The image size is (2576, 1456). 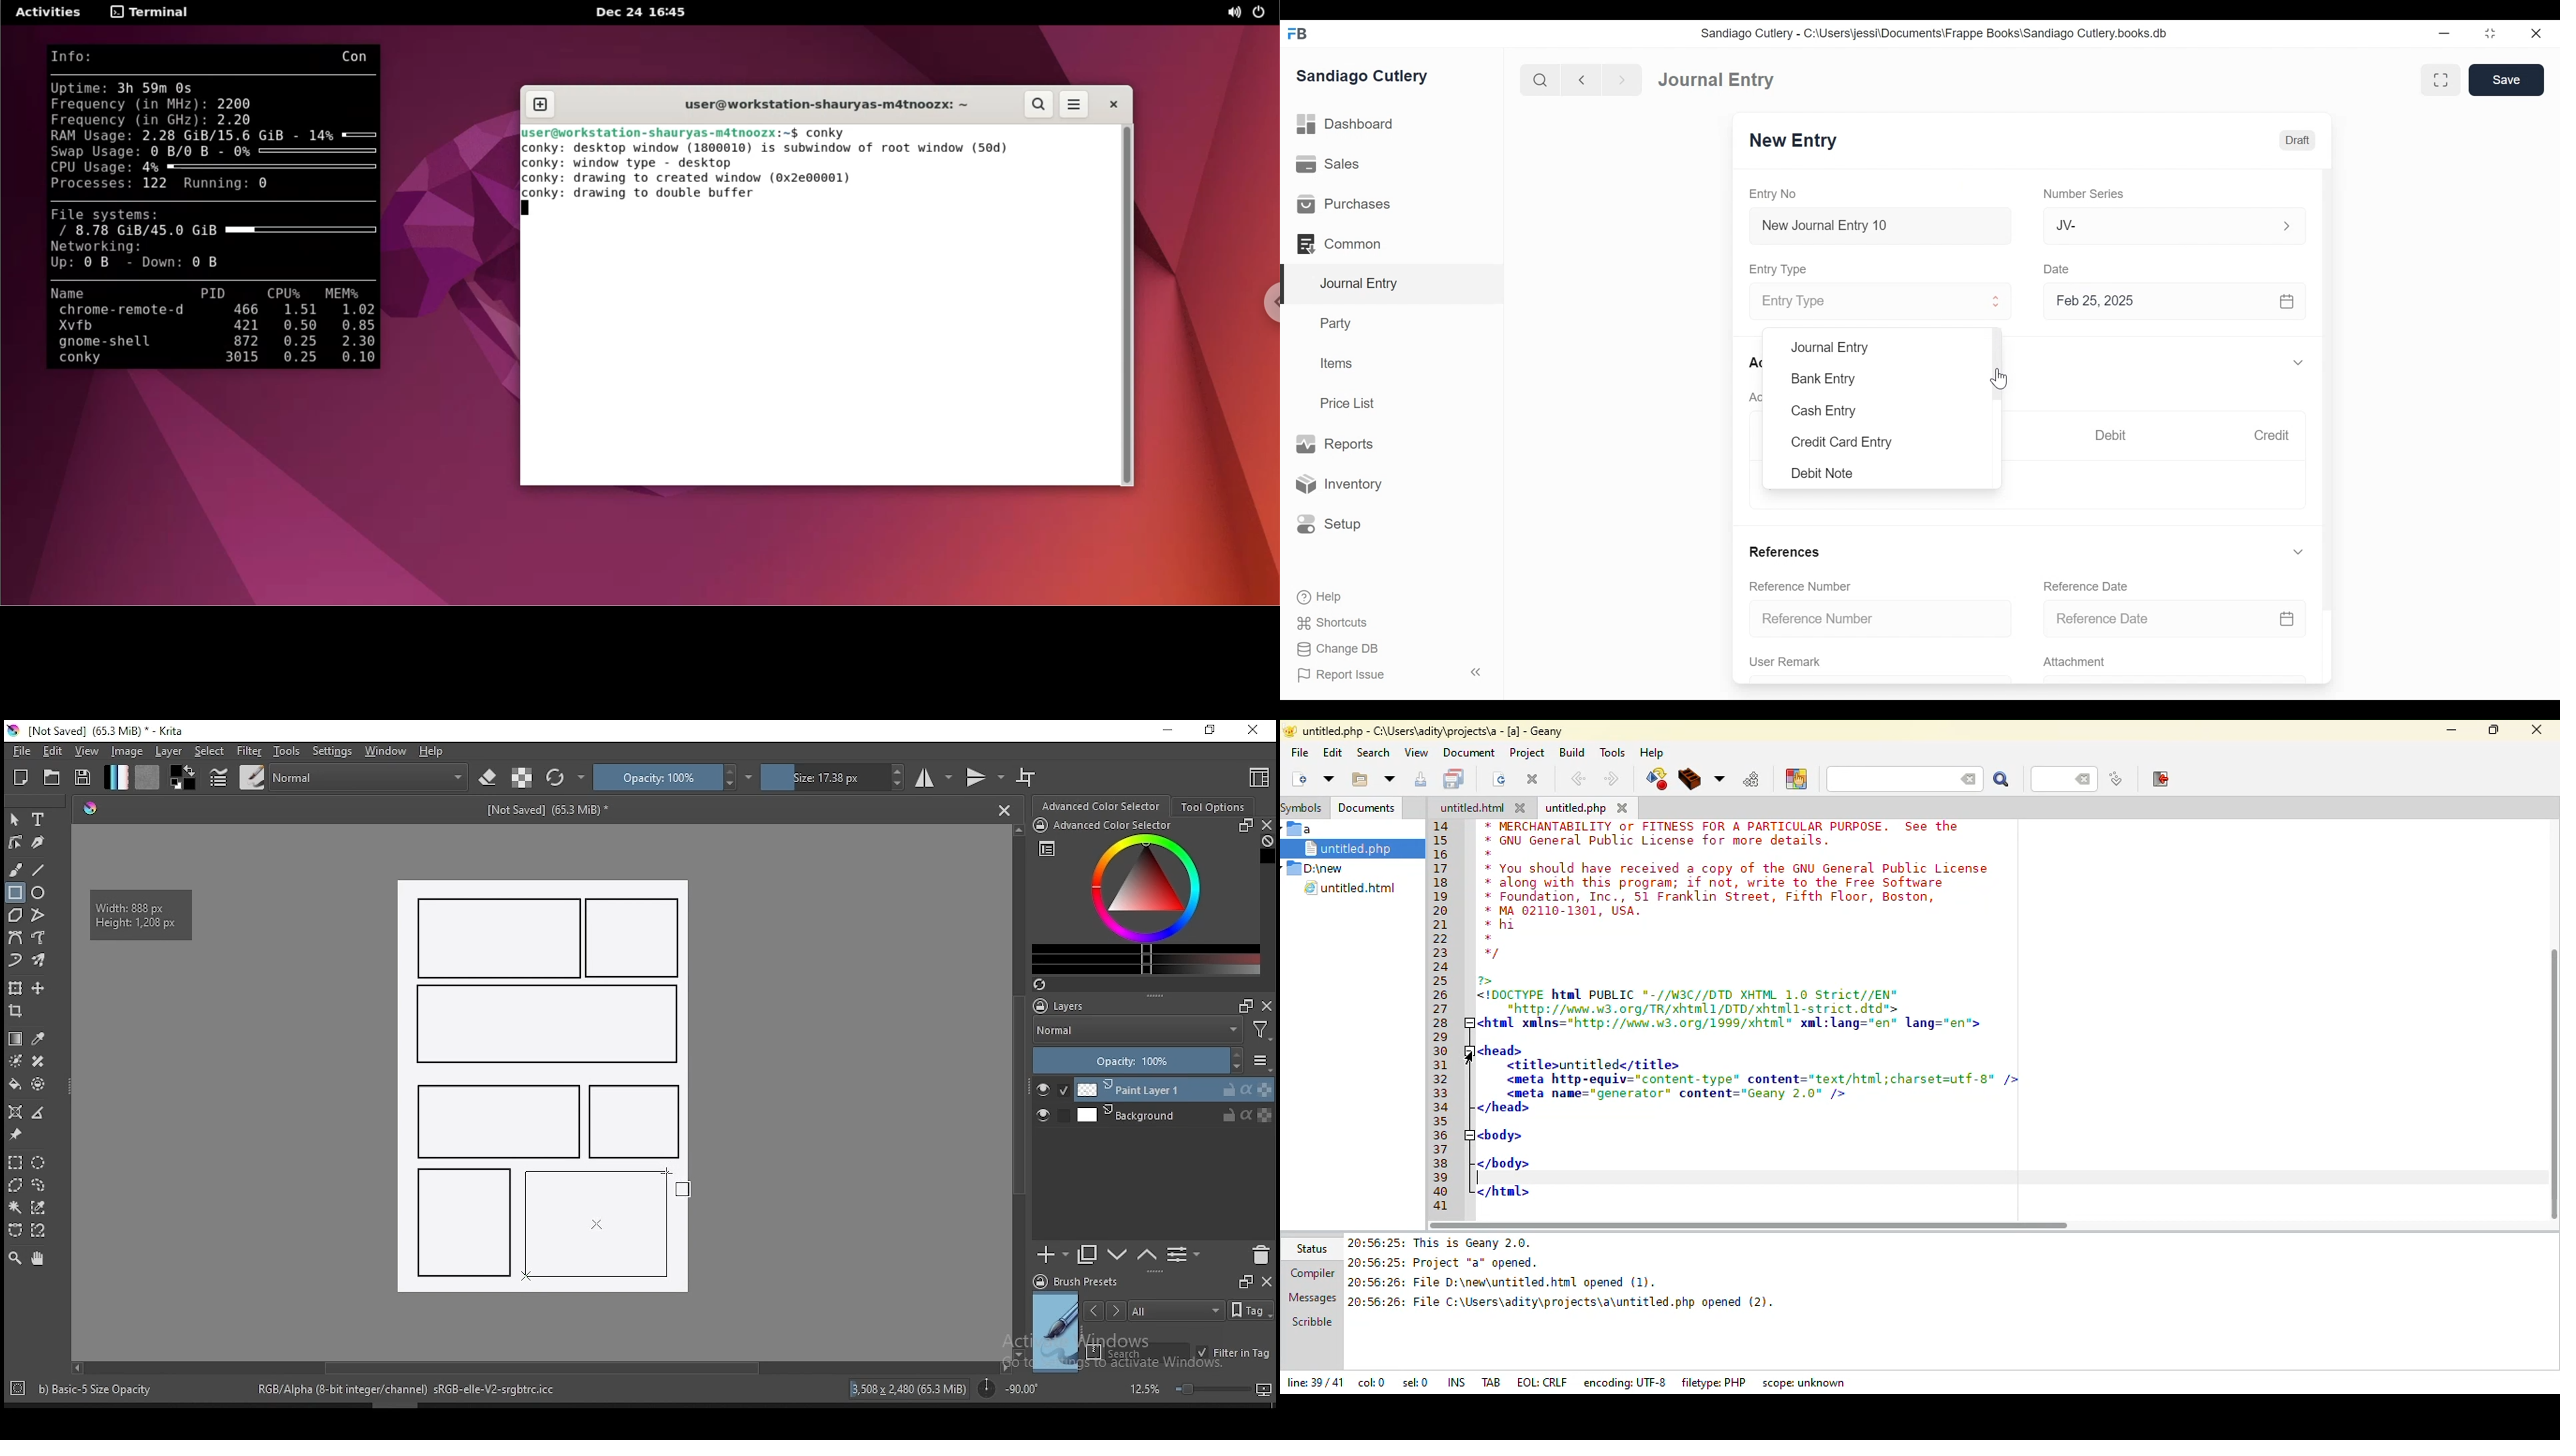 I want to click on Sandiago Cutlery - C:\Users\jessi\Documents\Frappe Books\Sandiago Cutlery.books.db, so click(x=1937, y=35).